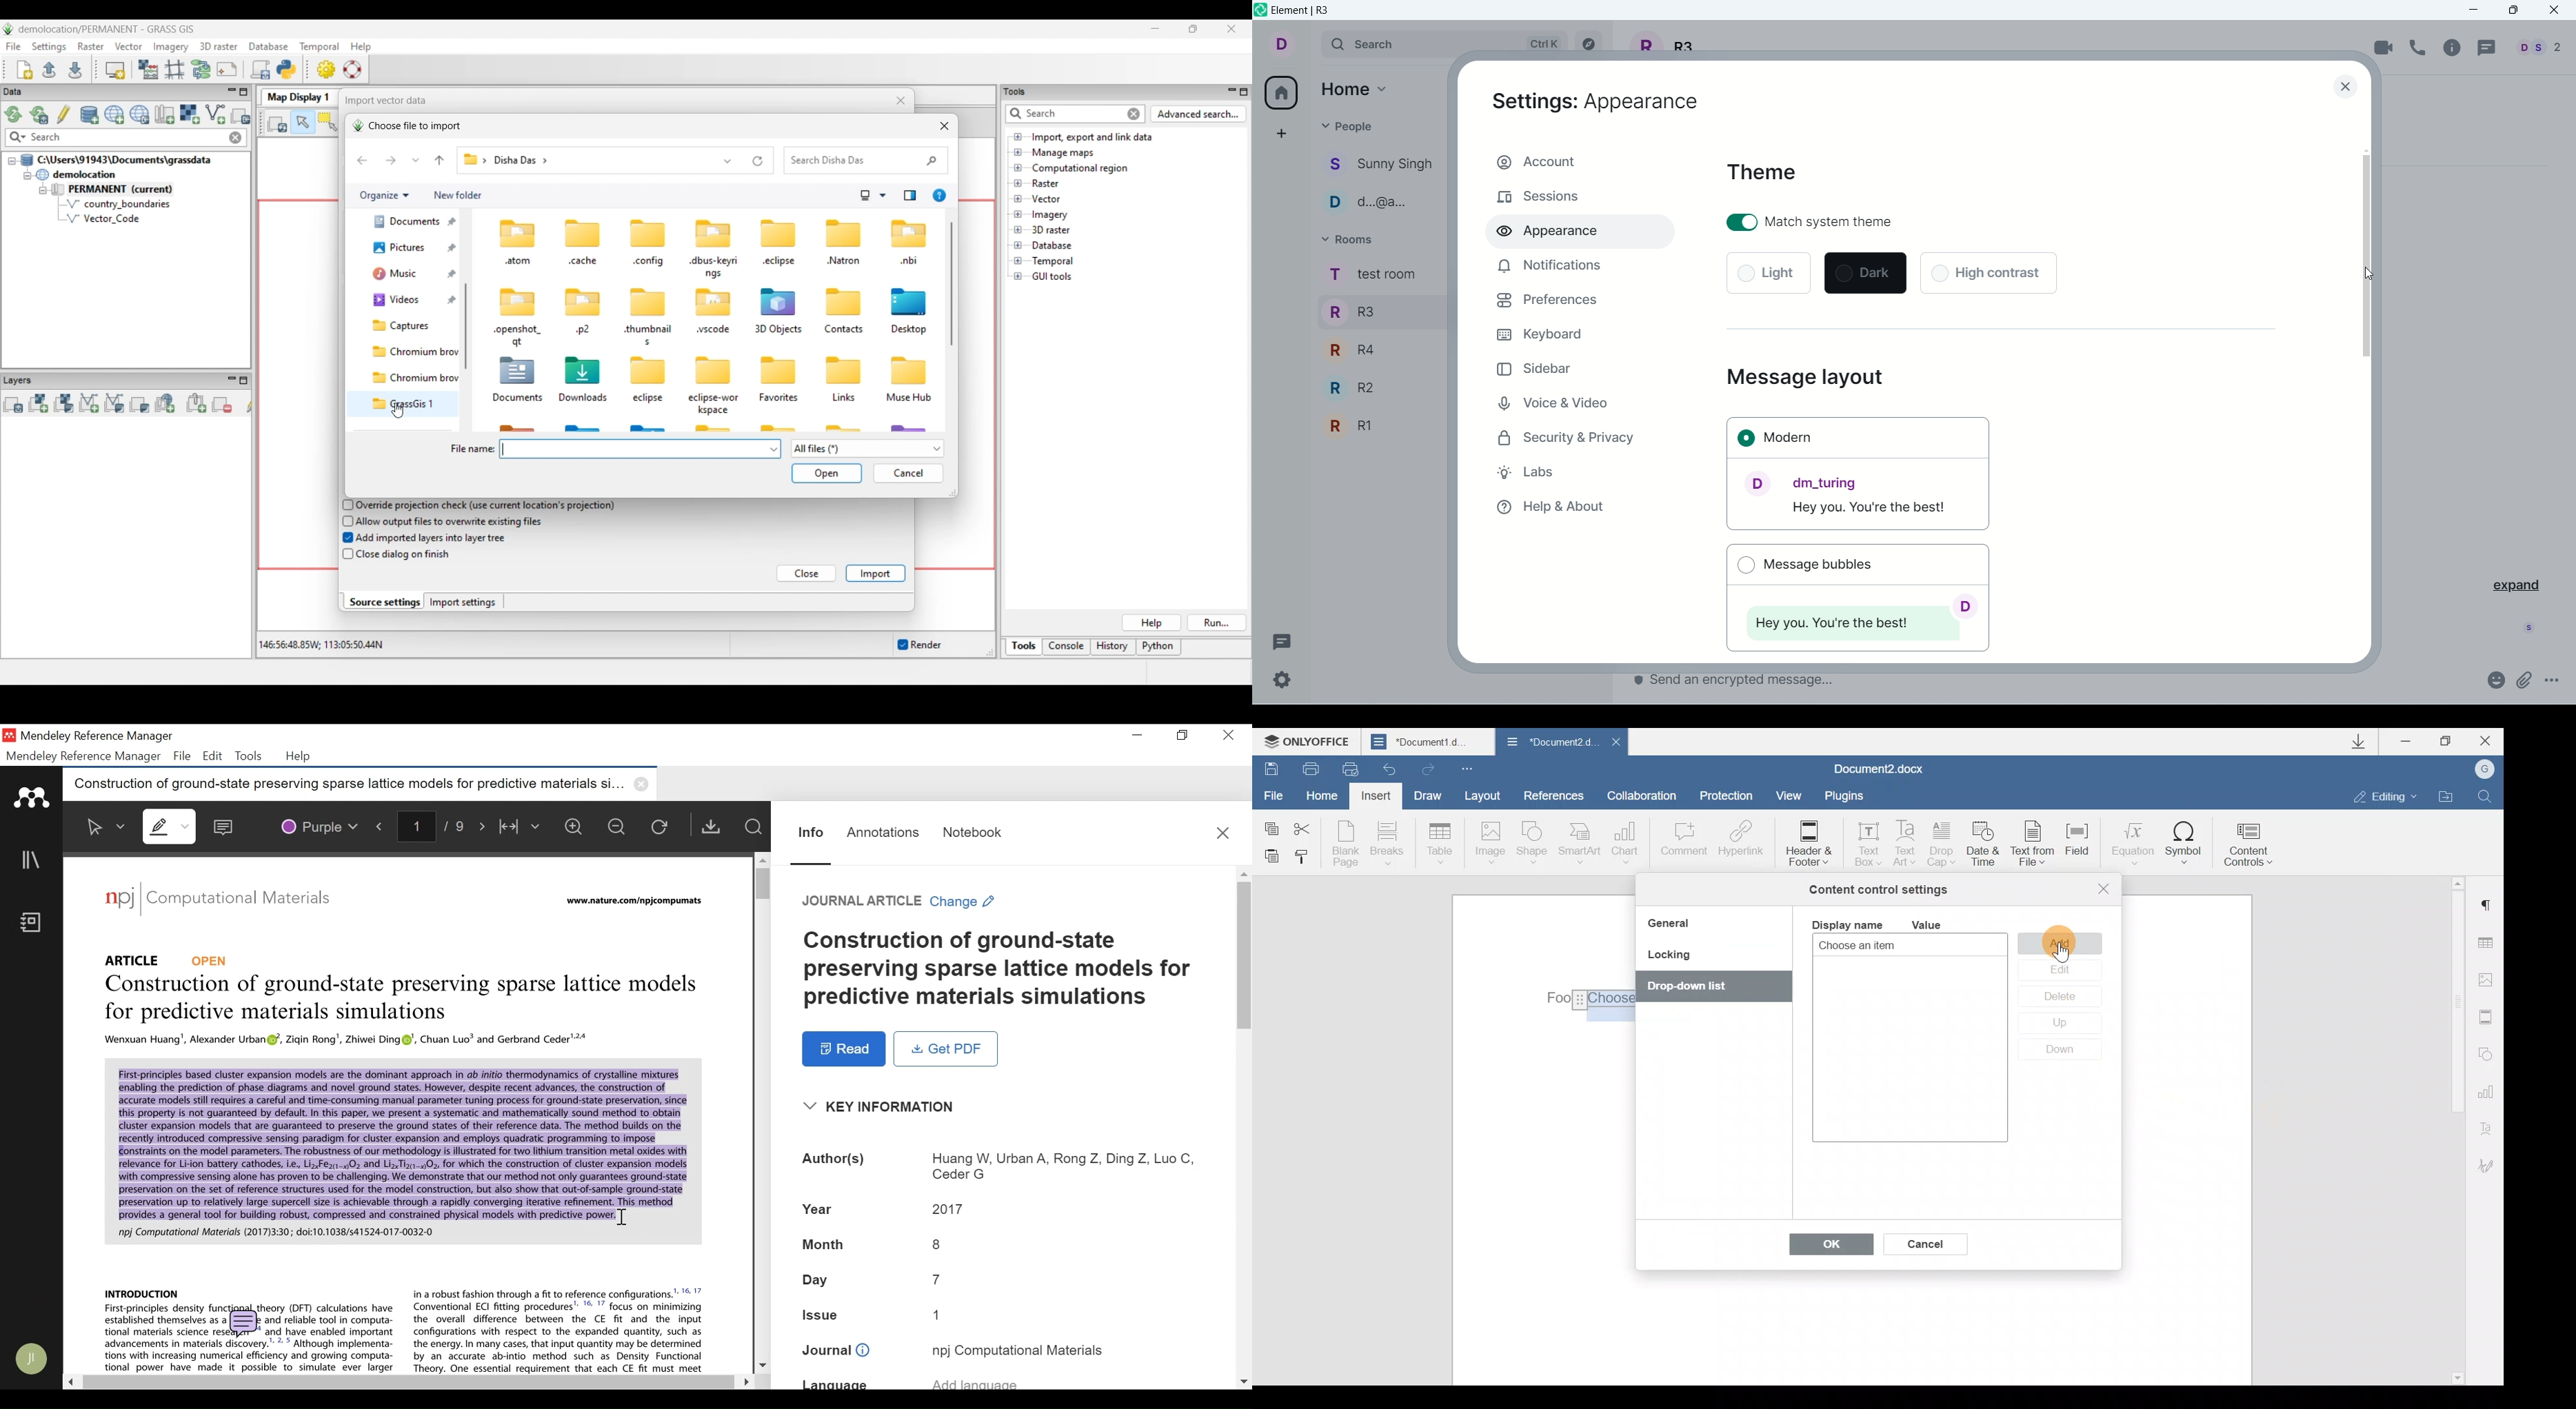  Describe the element at coordinates (382, 824) in the screenshot. I see `Previous Page` at that location.